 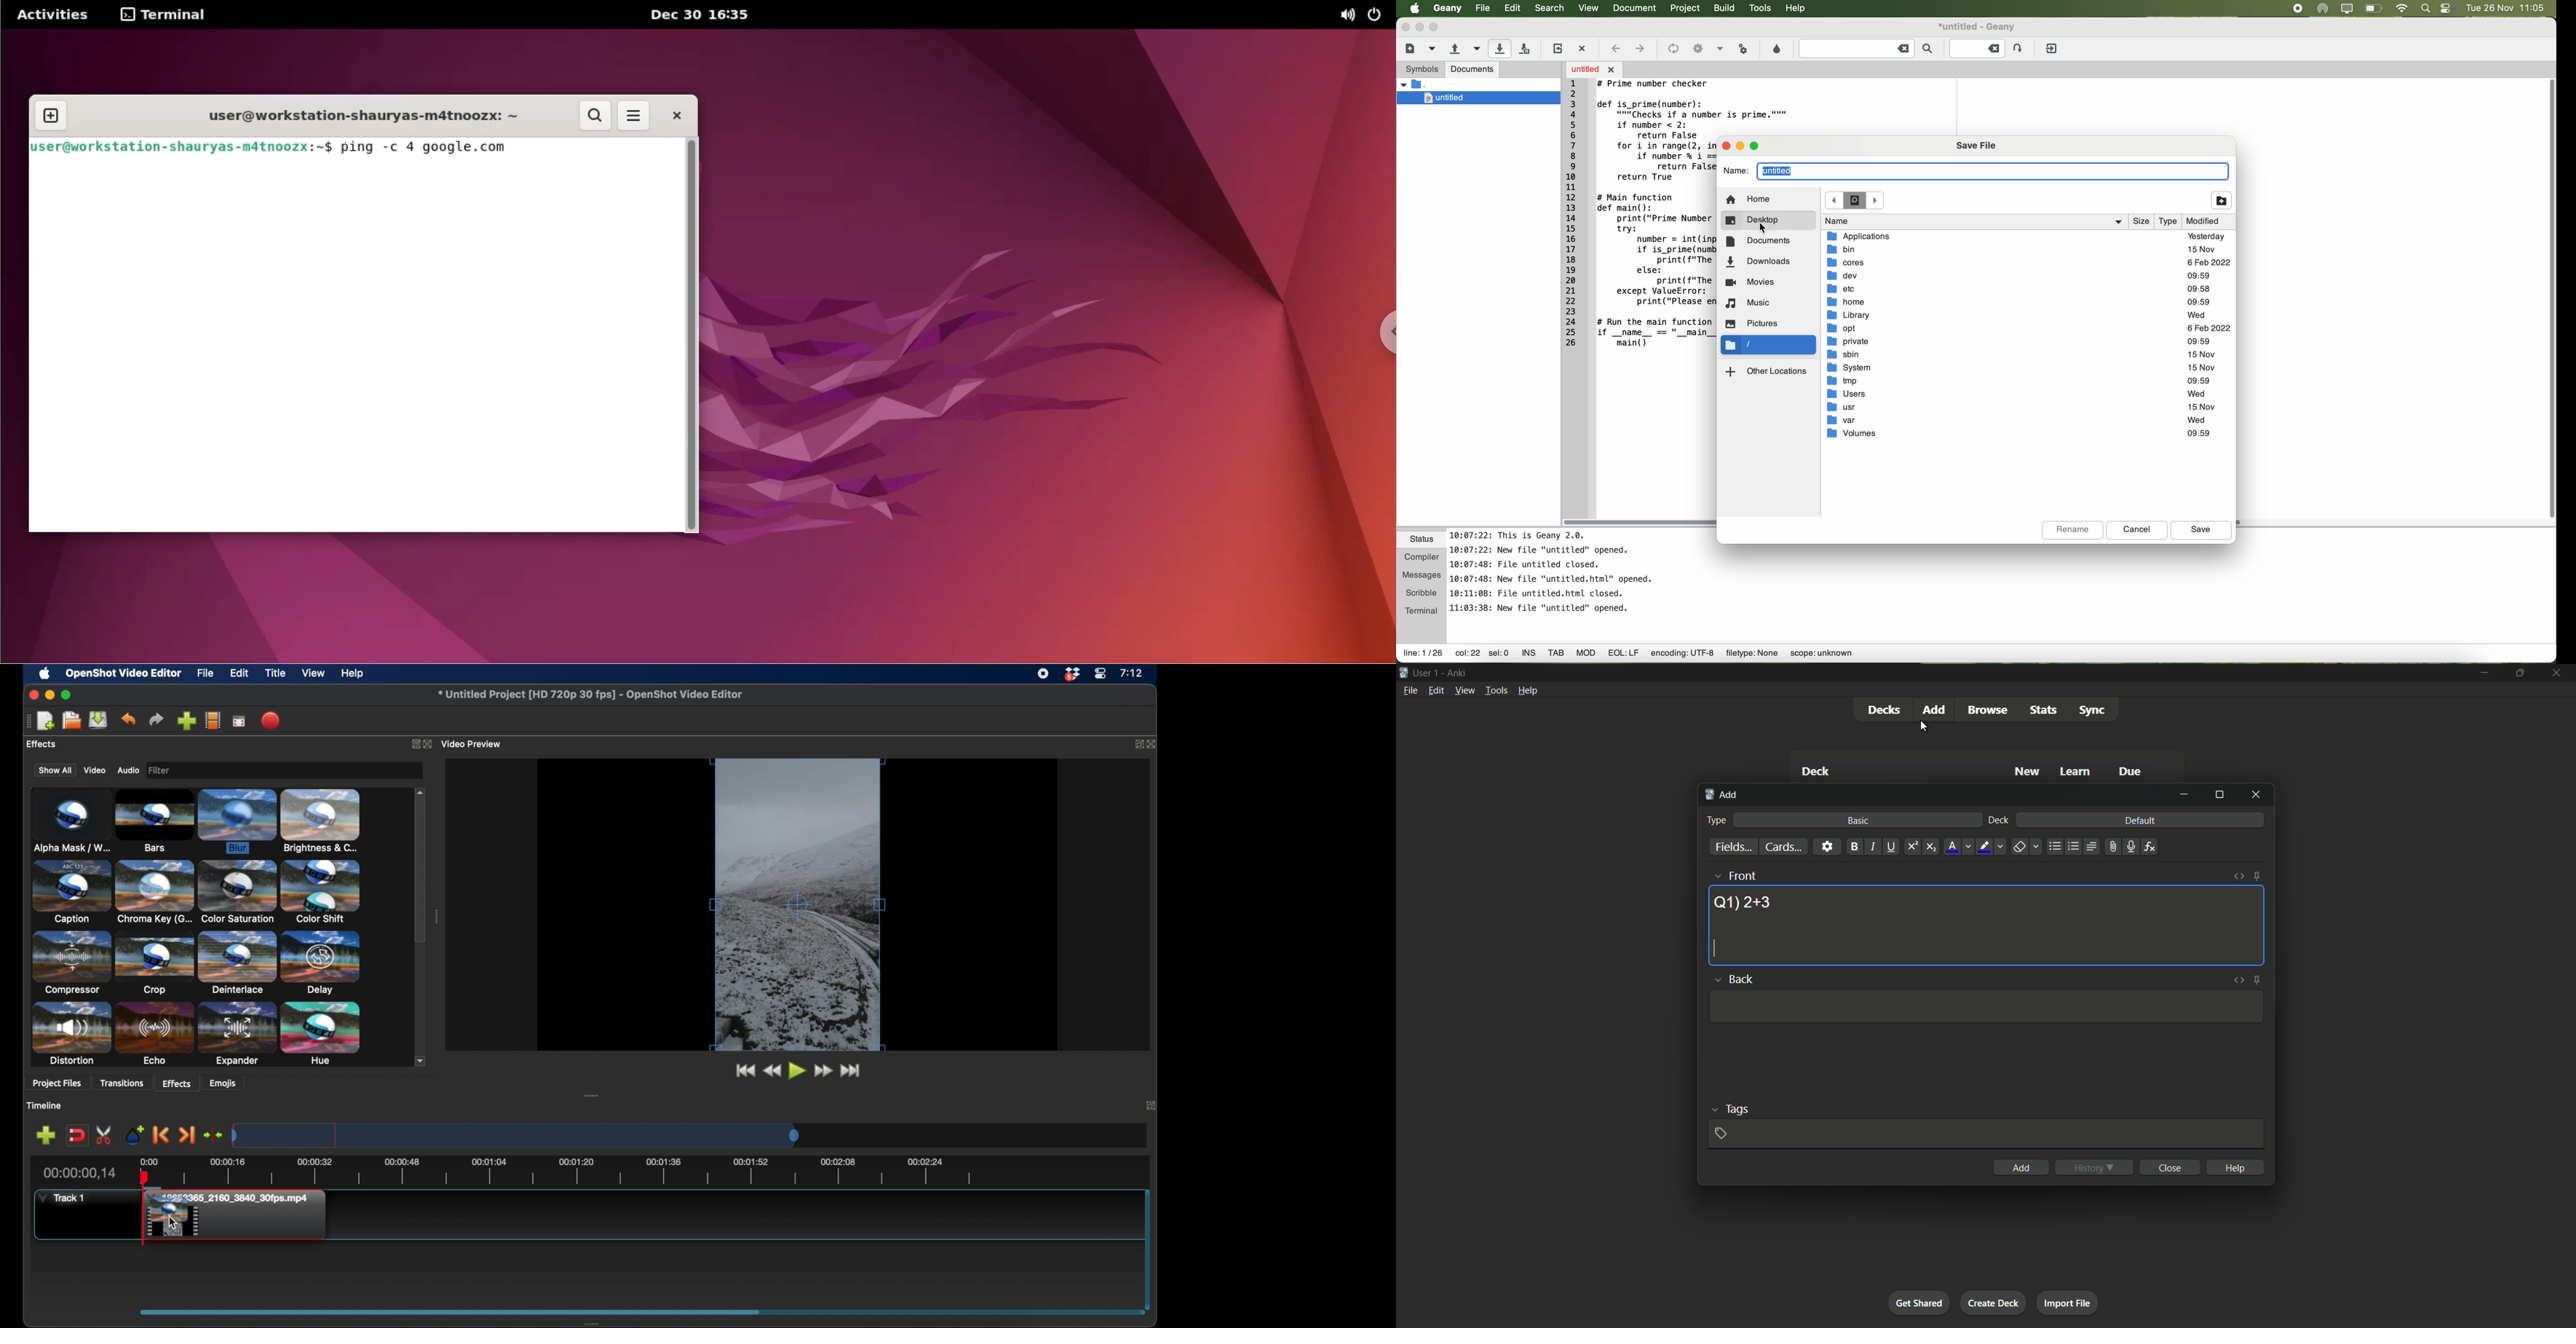 I want to click on toggle sticky, so click(x=2258, y=979).